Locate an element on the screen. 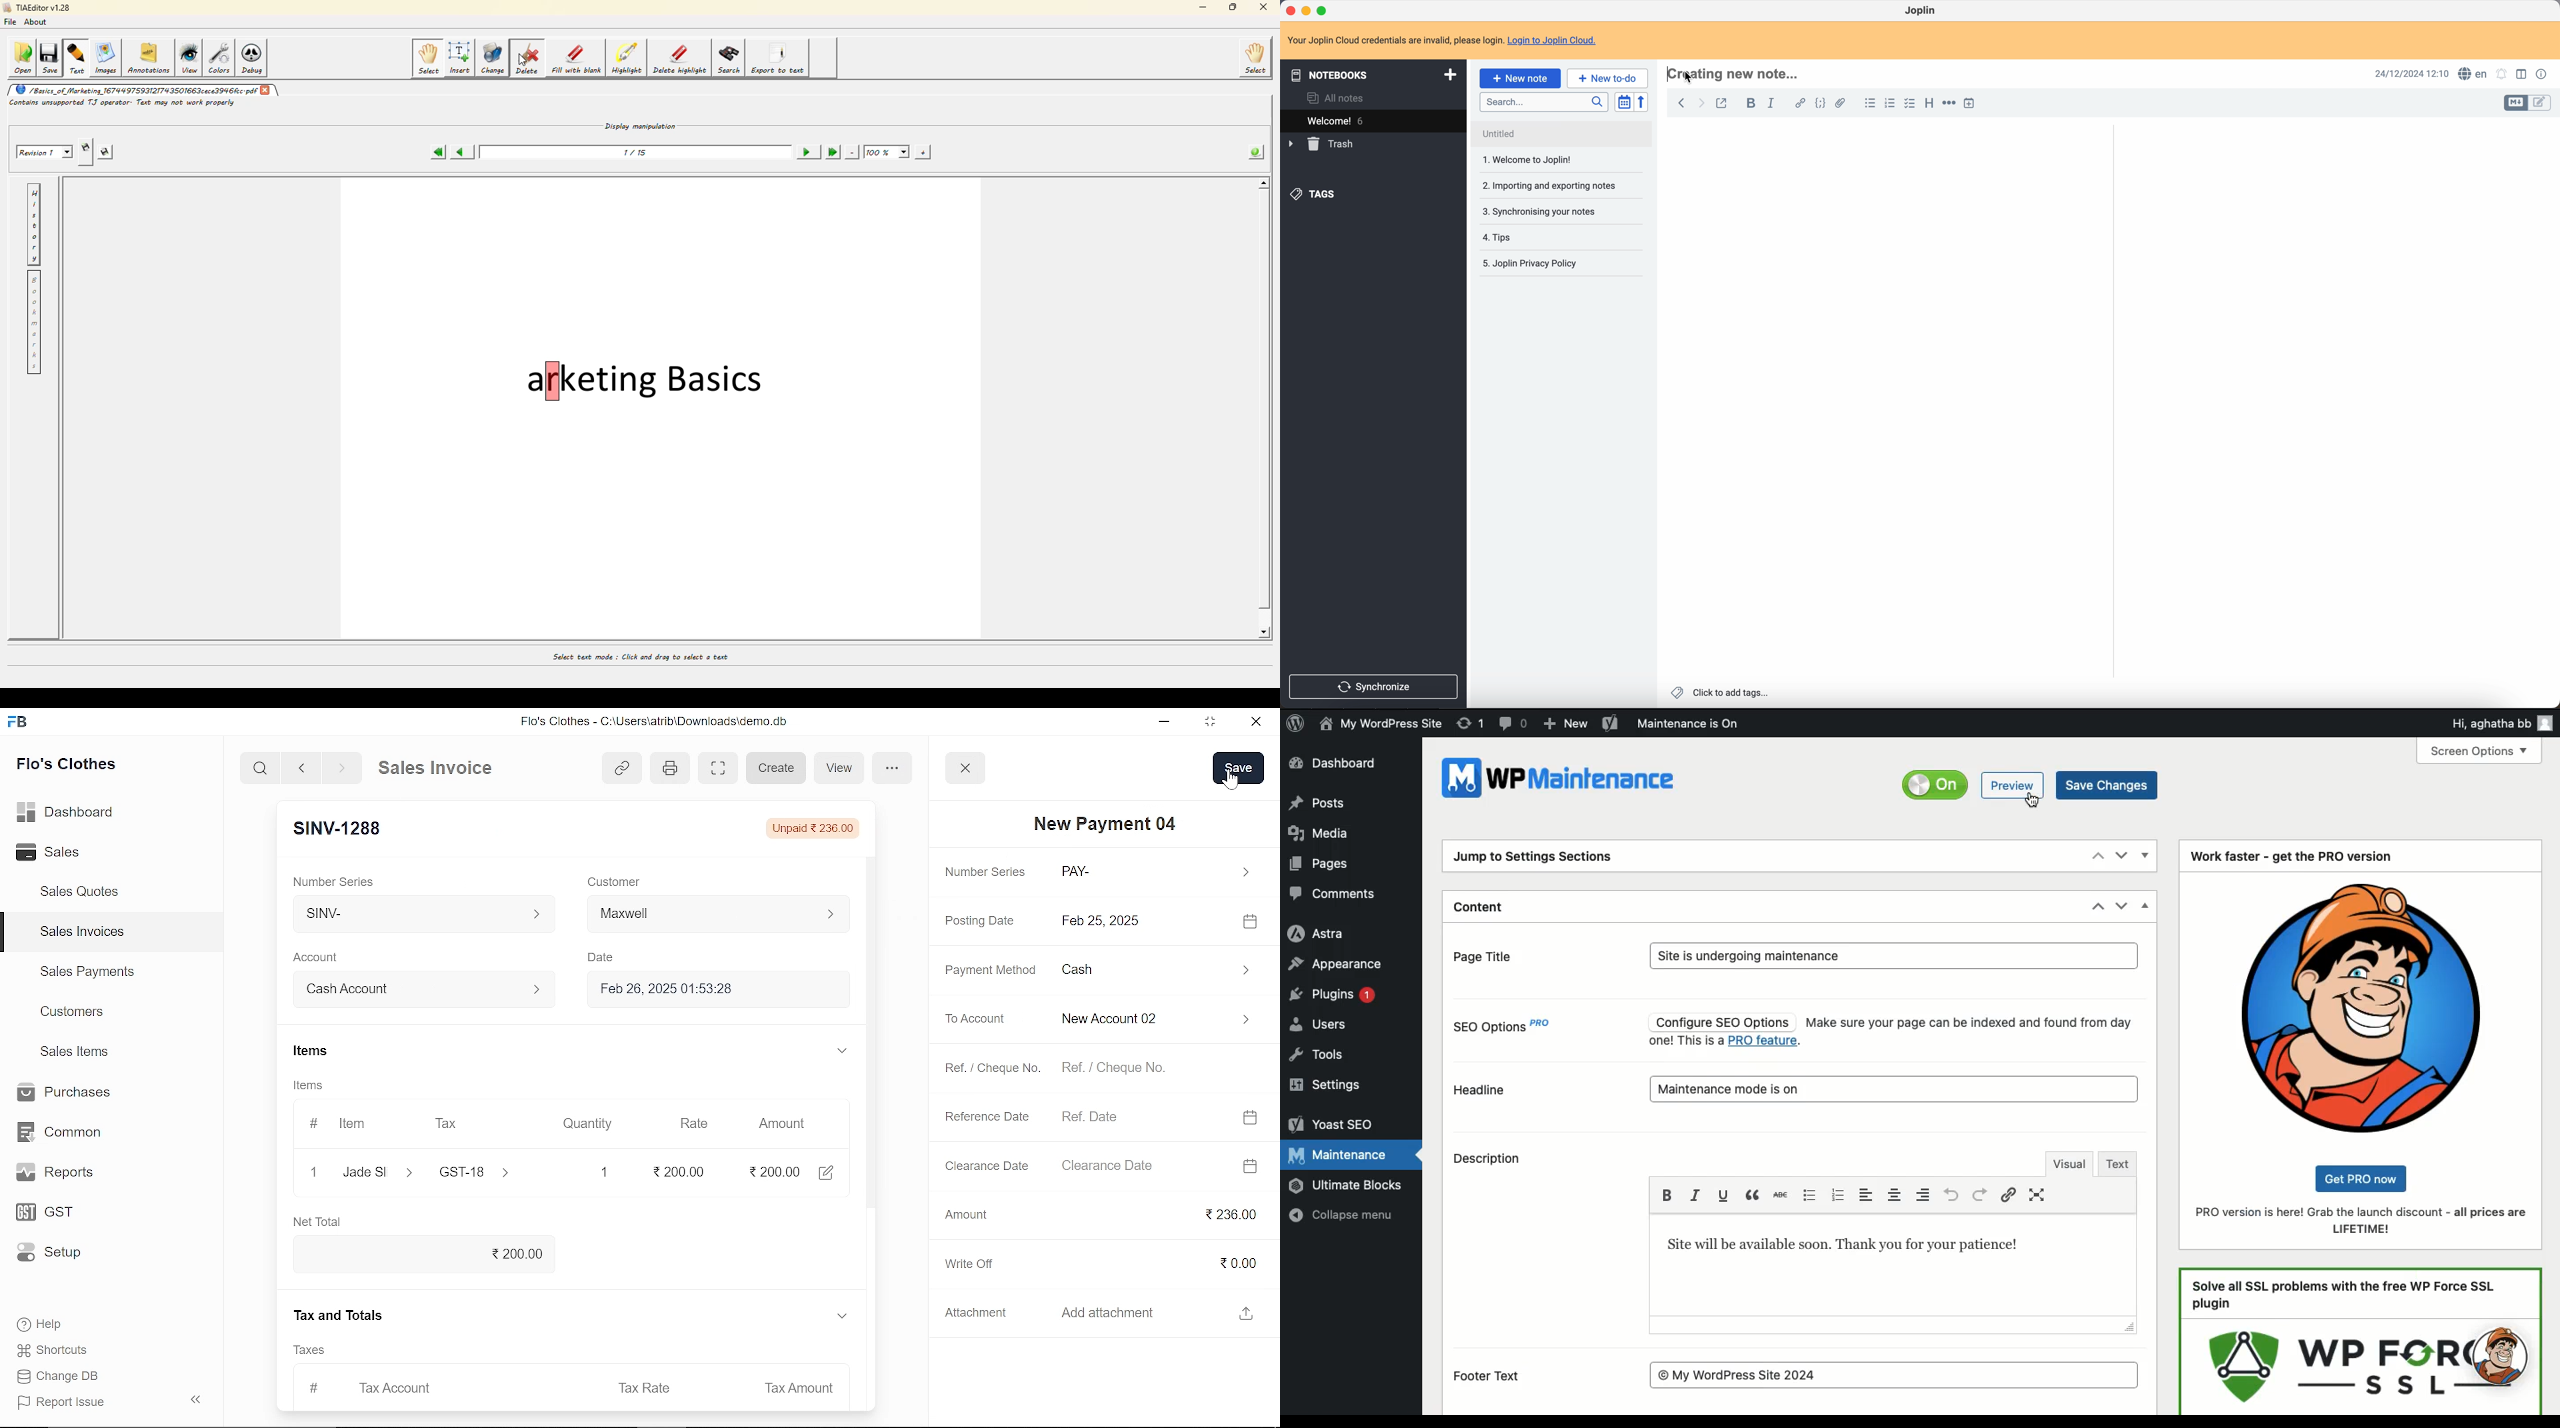 Image resolution: width=2576 pixels, height=1428 pixels. Untitled is located at coordinates (1556, 132).